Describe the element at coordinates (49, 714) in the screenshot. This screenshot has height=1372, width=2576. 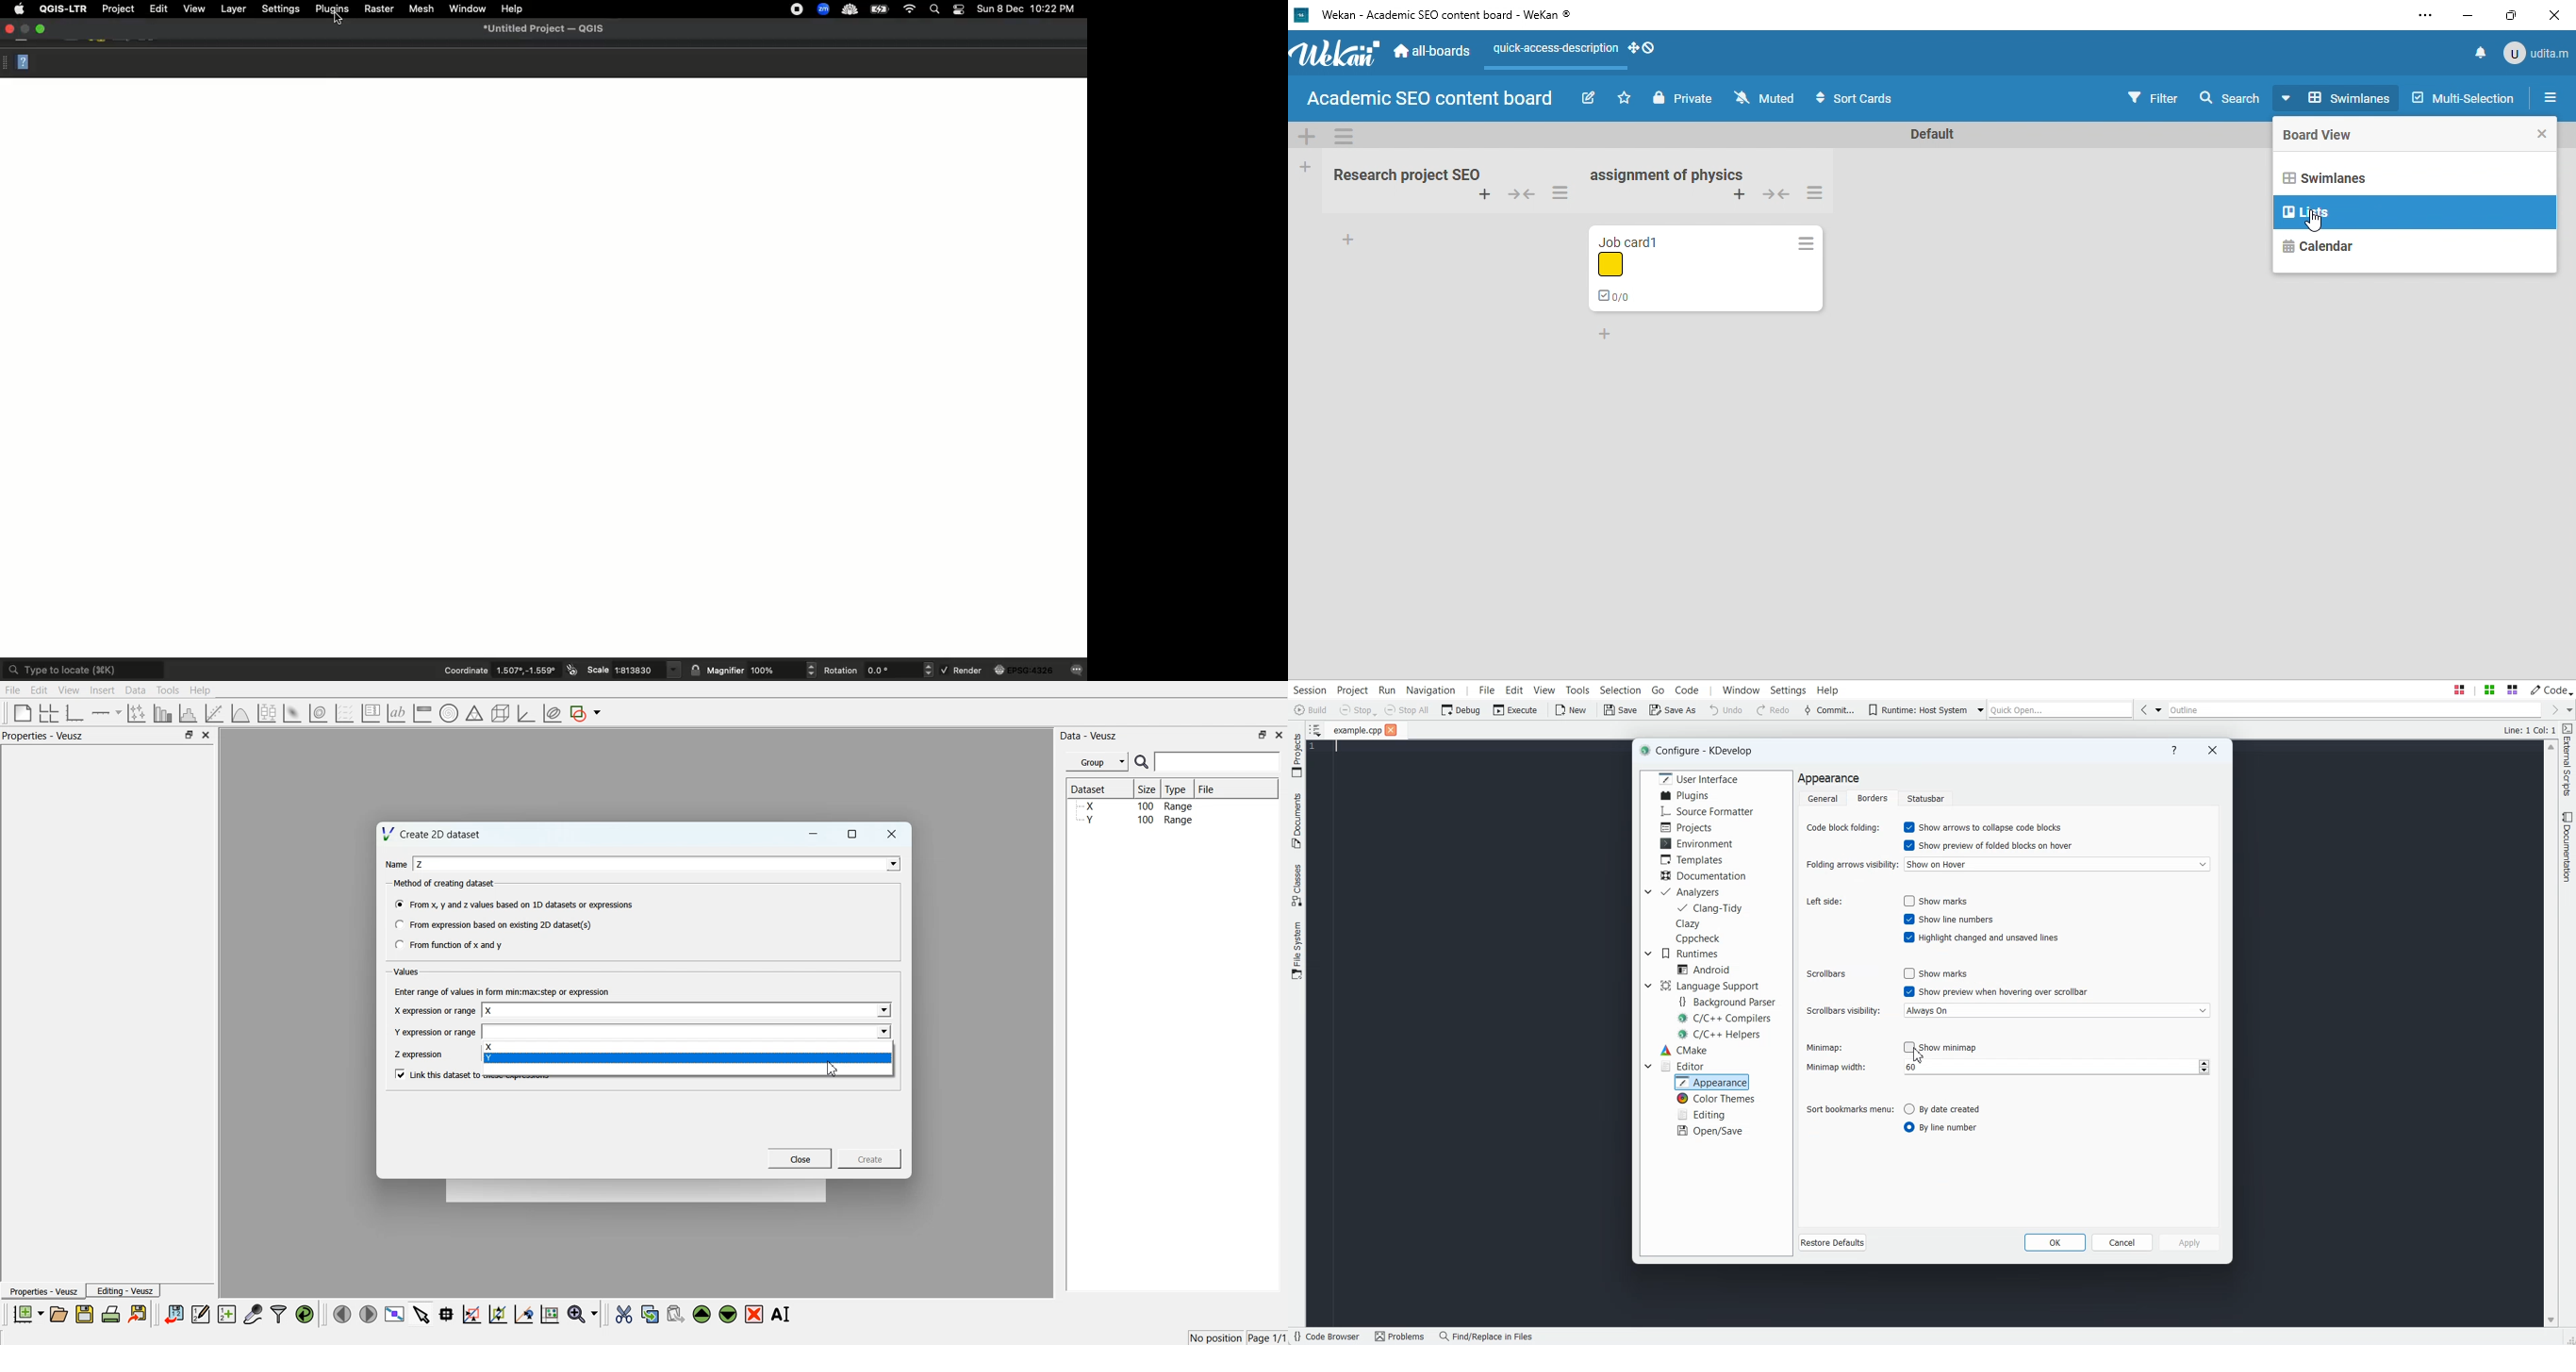
I see `Arrange graph in grid` at that location.